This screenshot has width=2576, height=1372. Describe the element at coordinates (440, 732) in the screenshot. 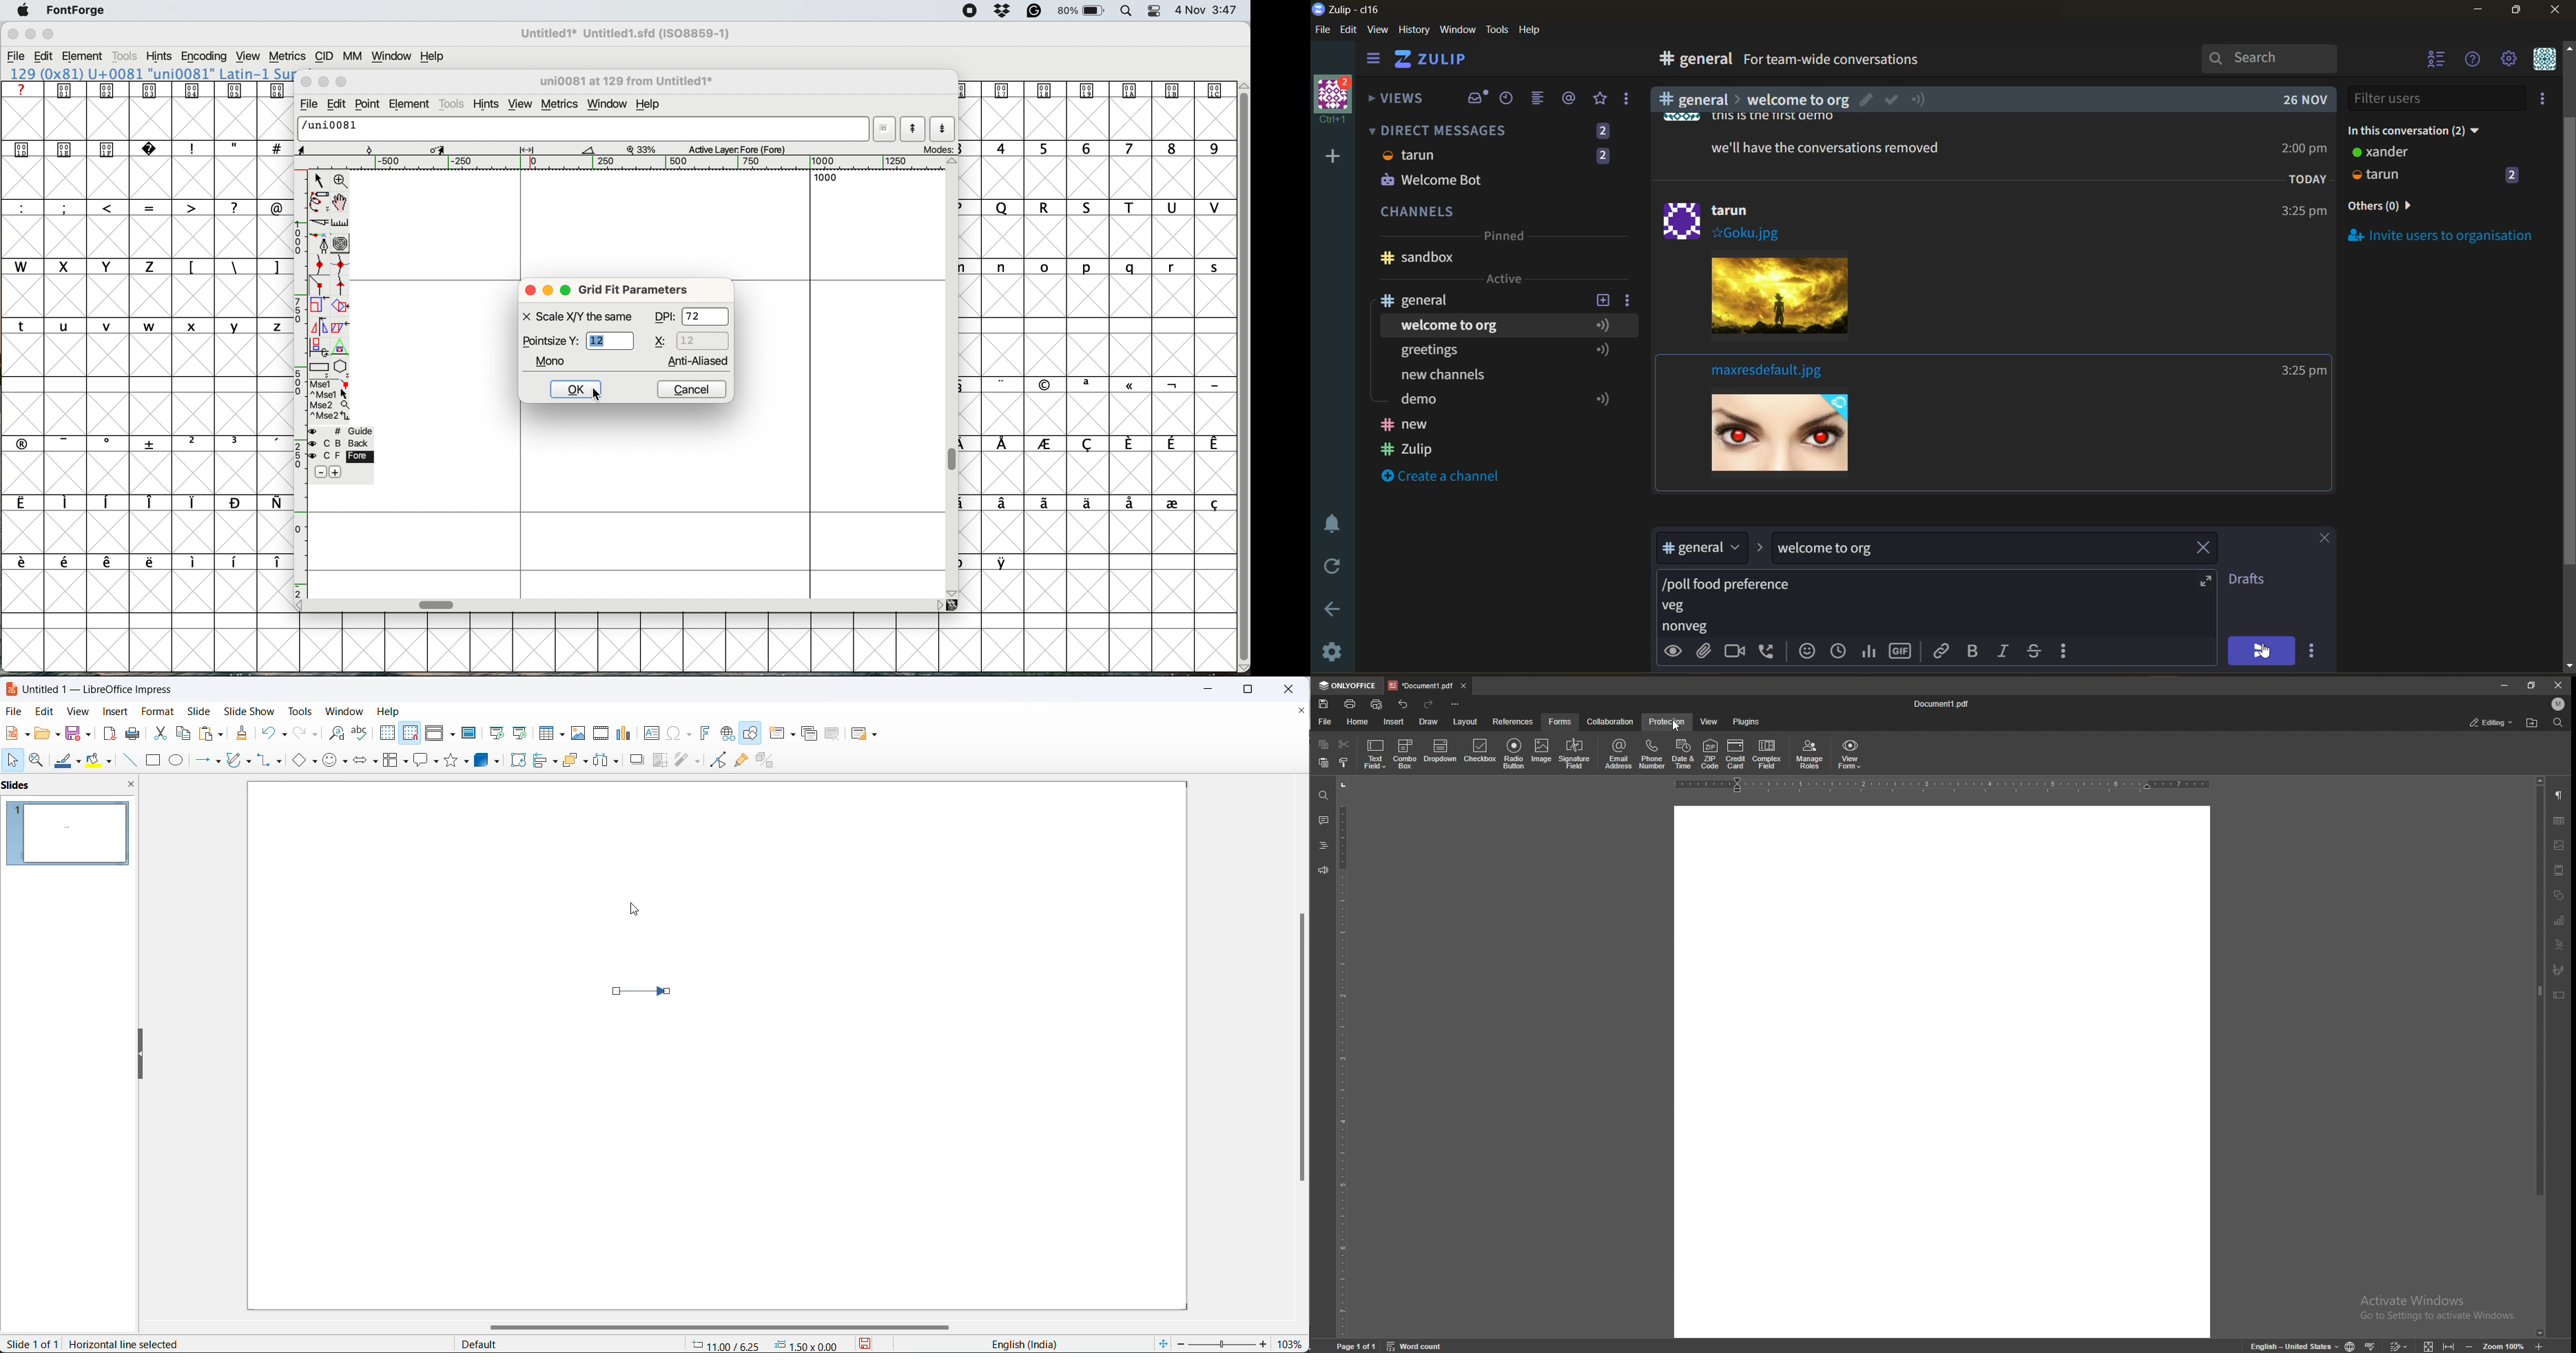

I see `display view` at that location.